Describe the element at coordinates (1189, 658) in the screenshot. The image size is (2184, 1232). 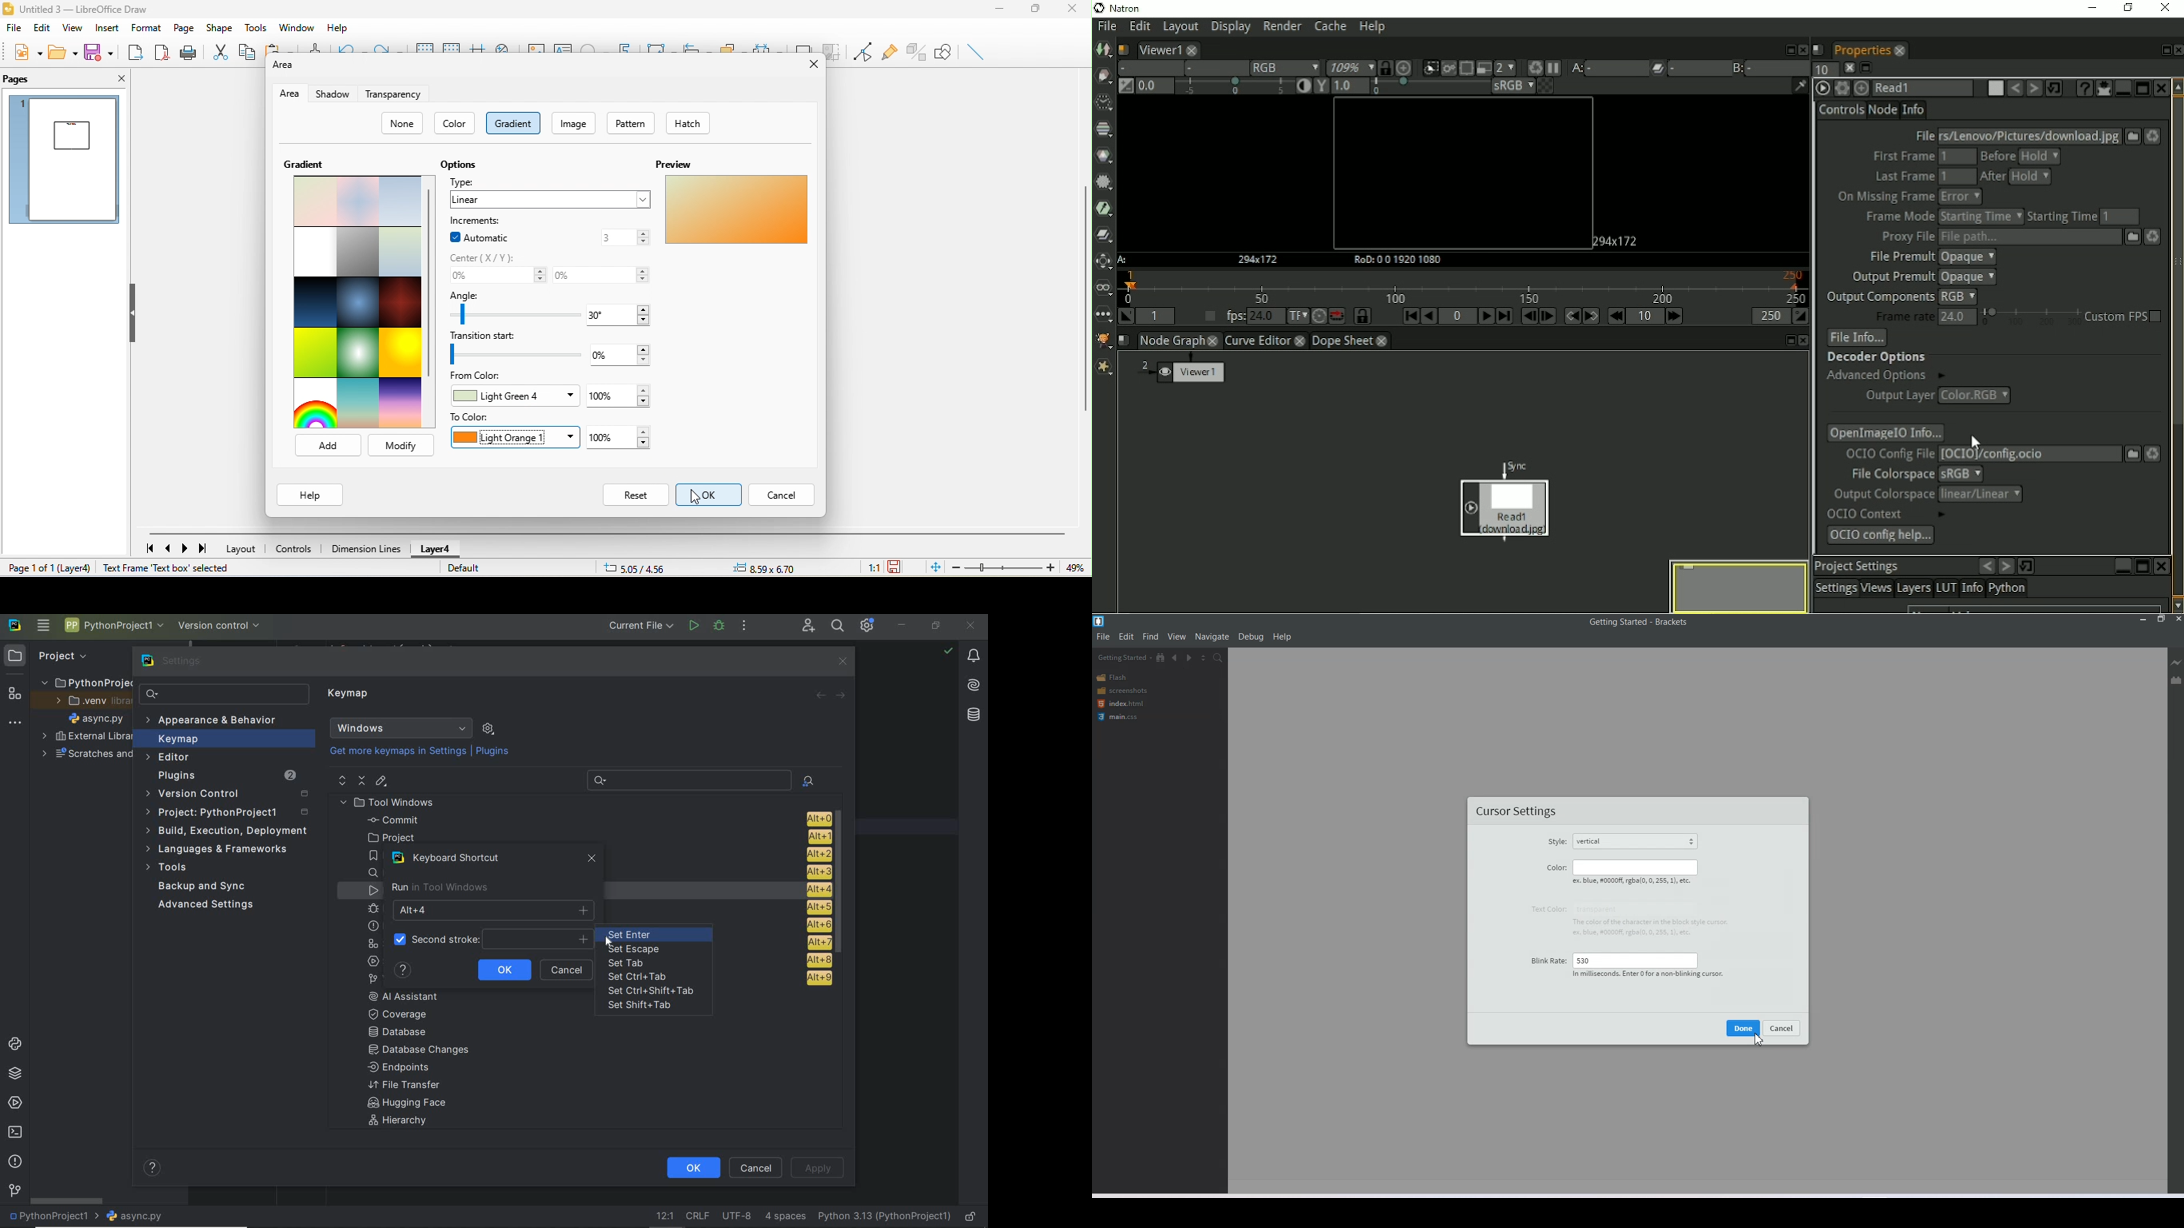
I see `Navigate Forwards` at that location.